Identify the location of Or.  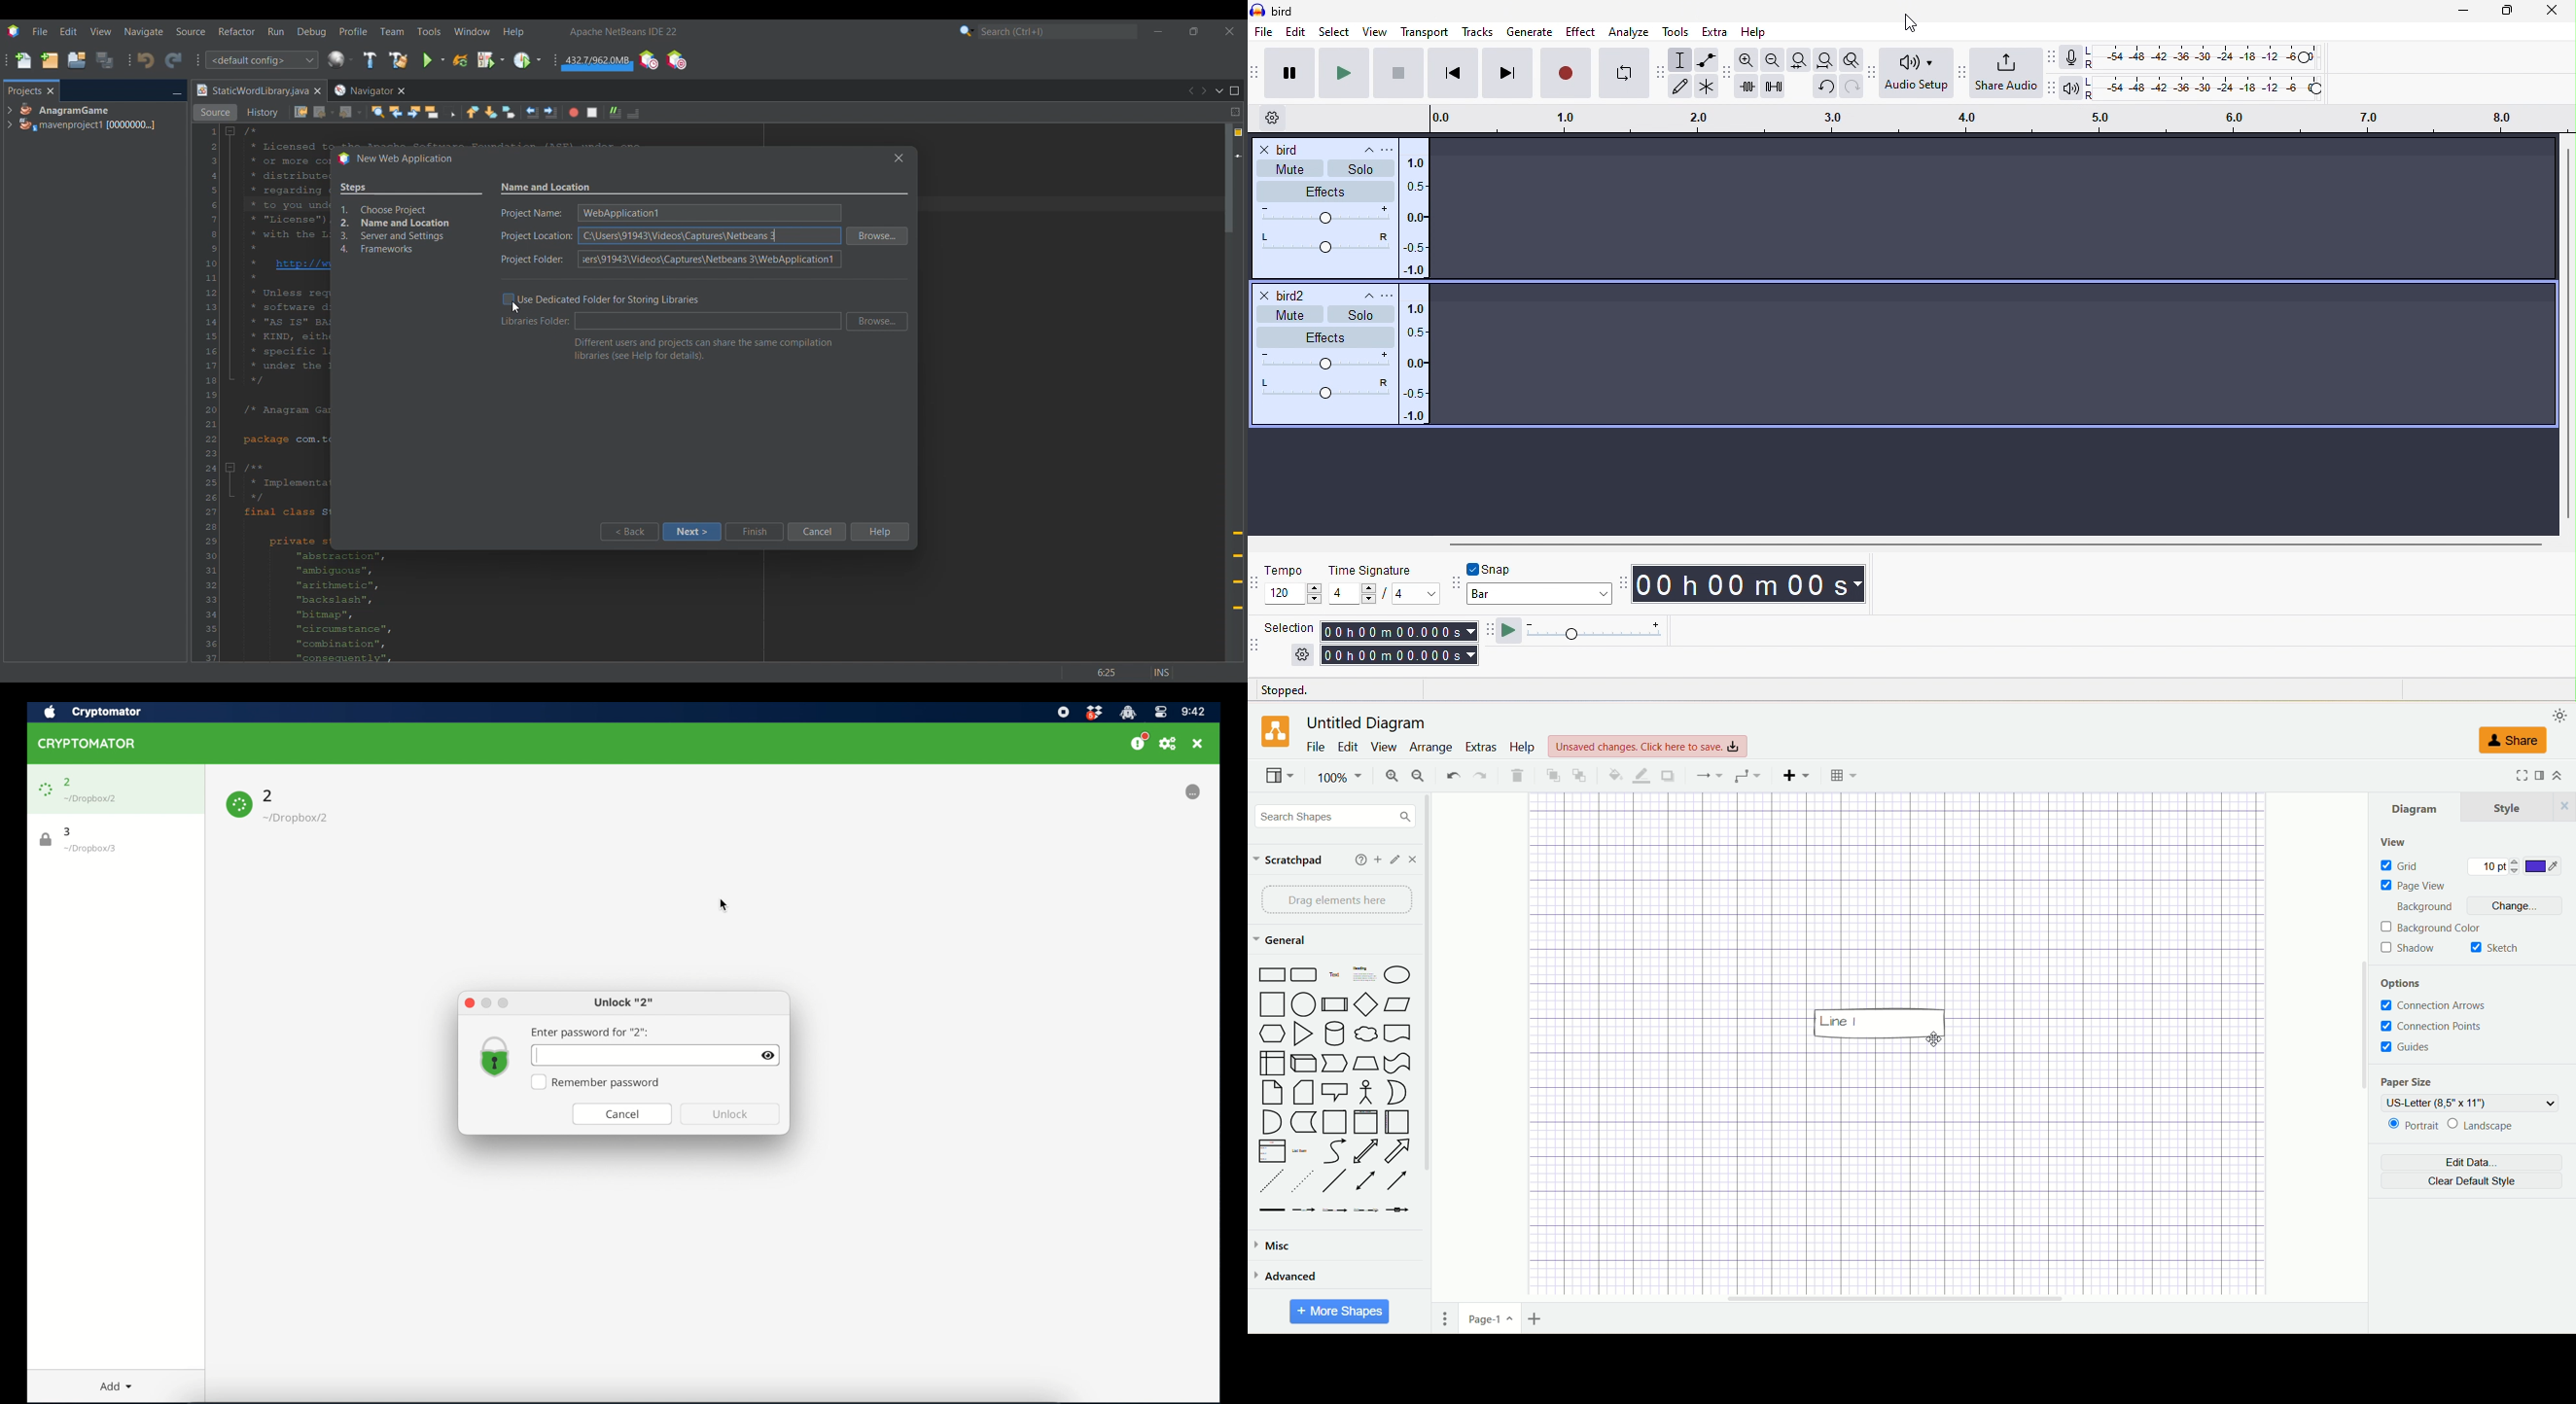
(1397, 1093).